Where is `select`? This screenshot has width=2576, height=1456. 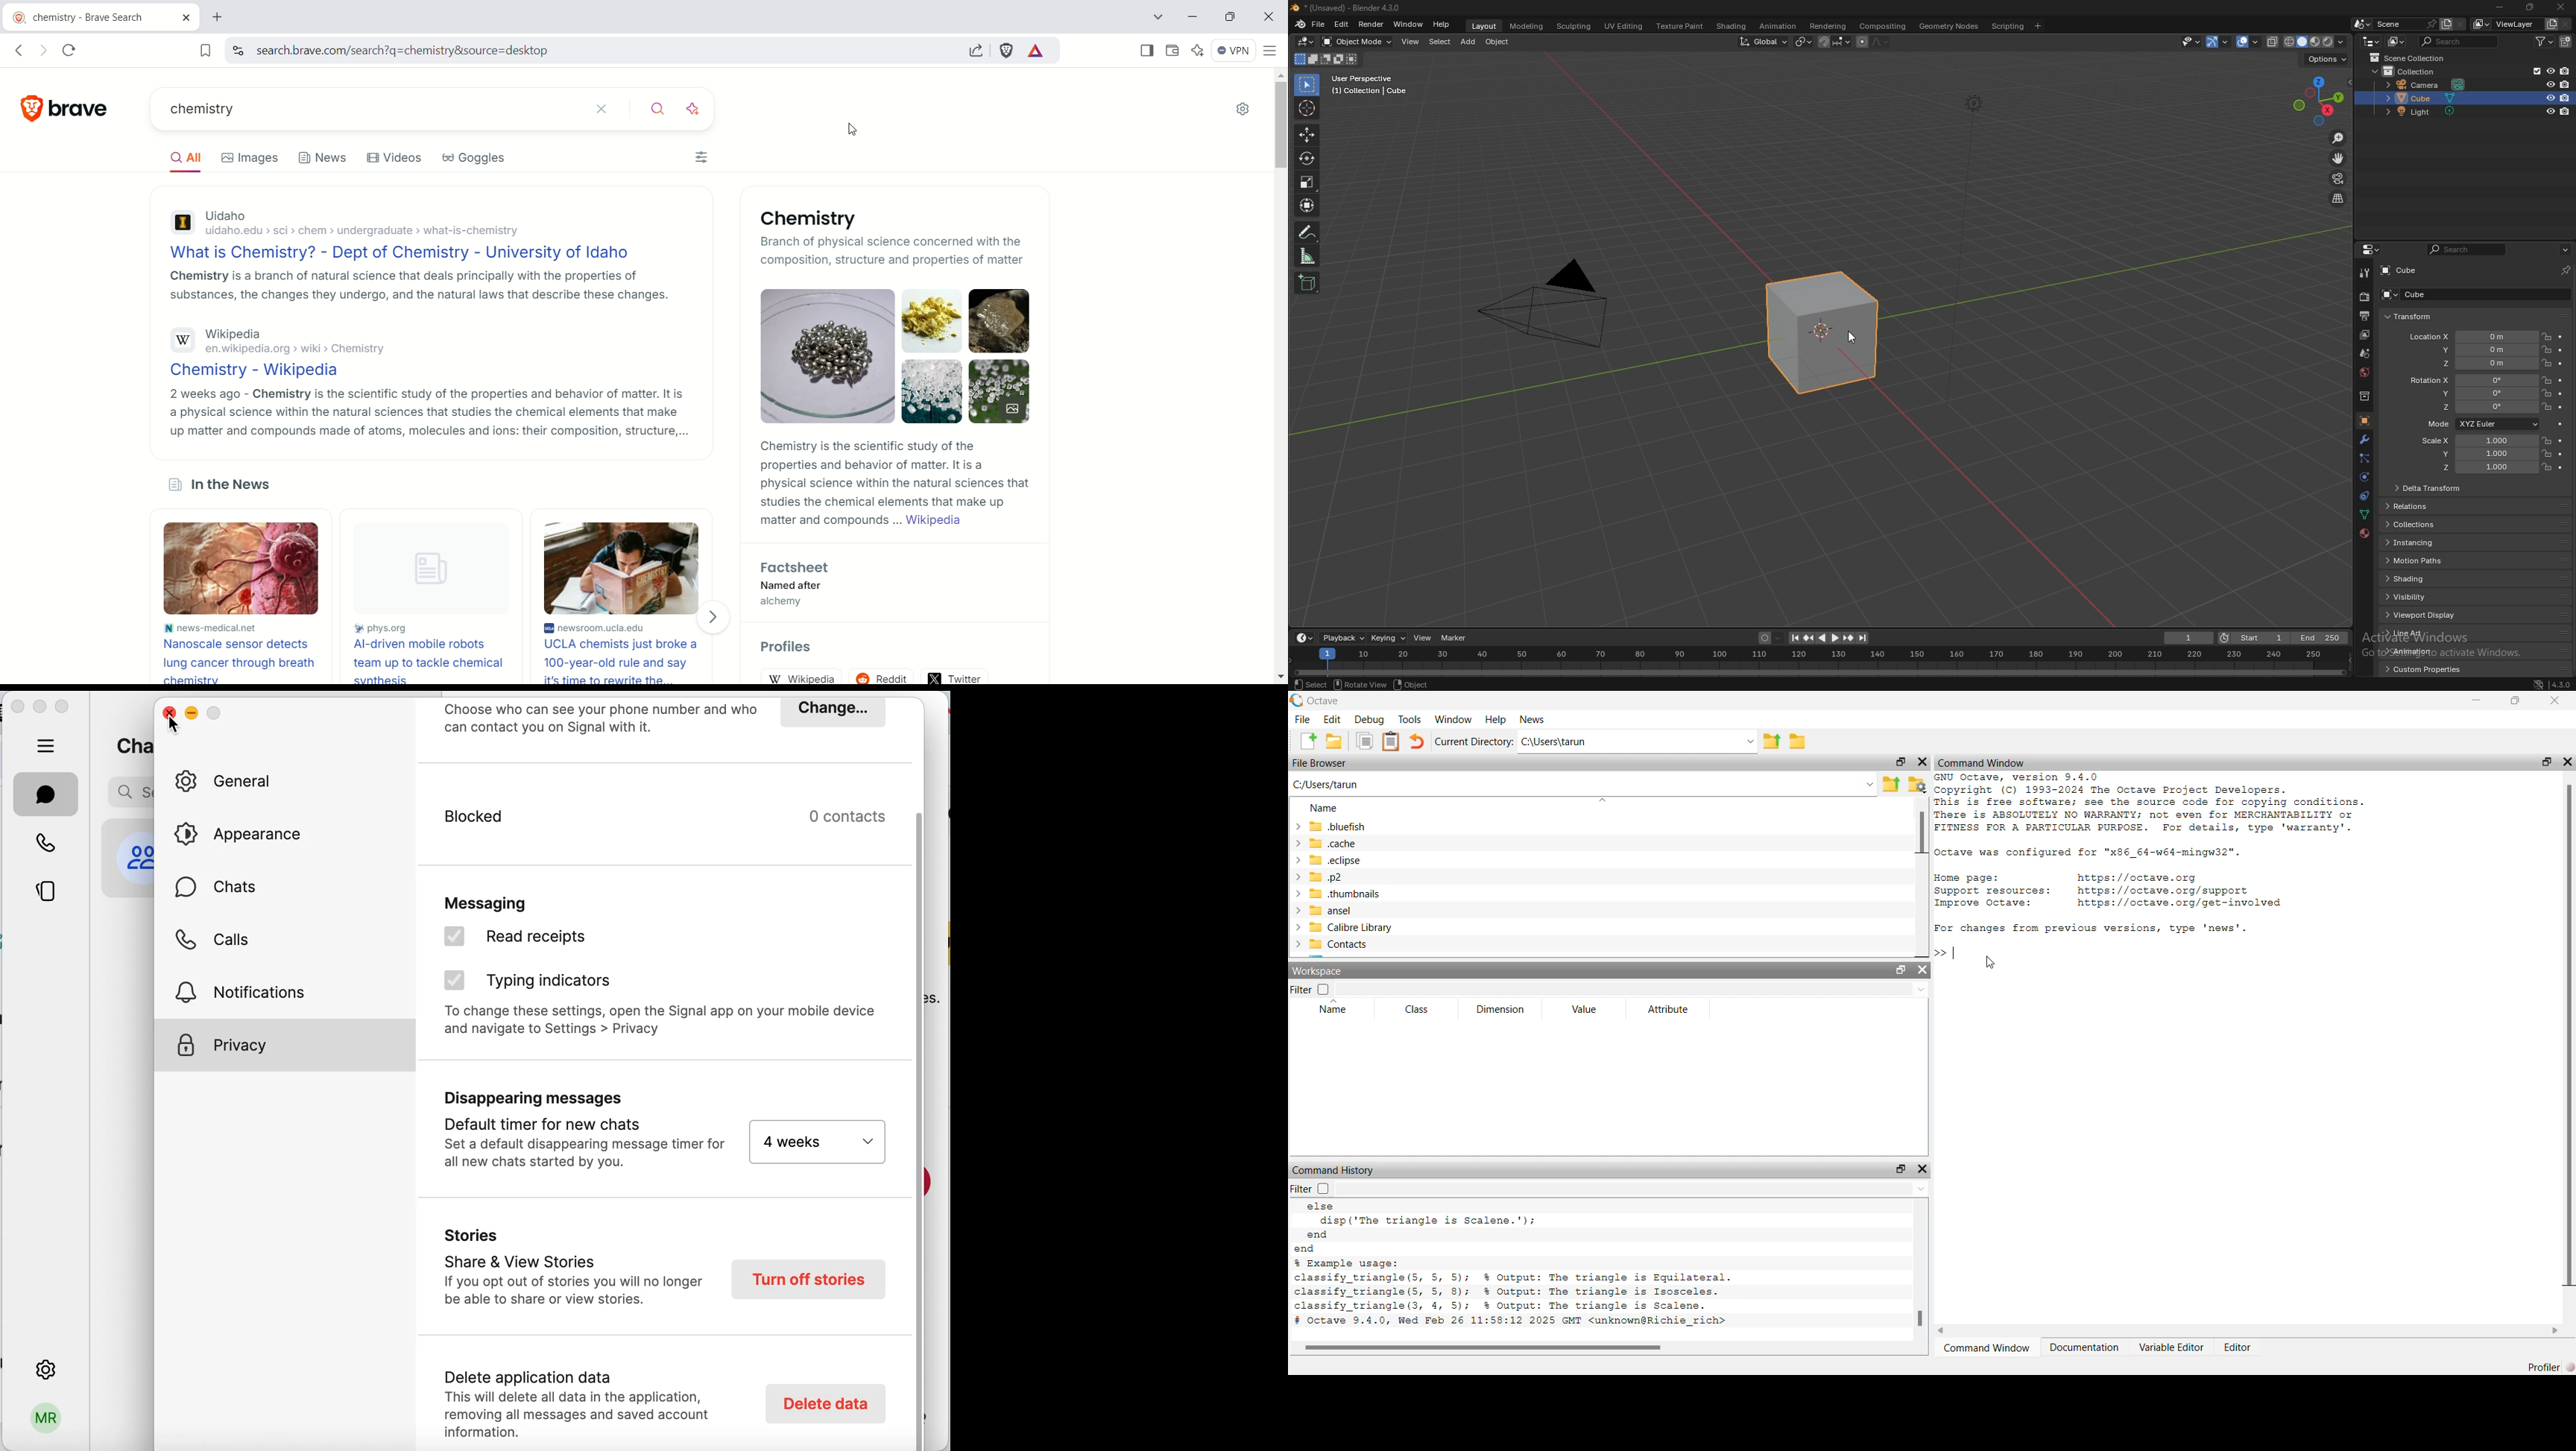
select is located at coordinates (1440, 42).